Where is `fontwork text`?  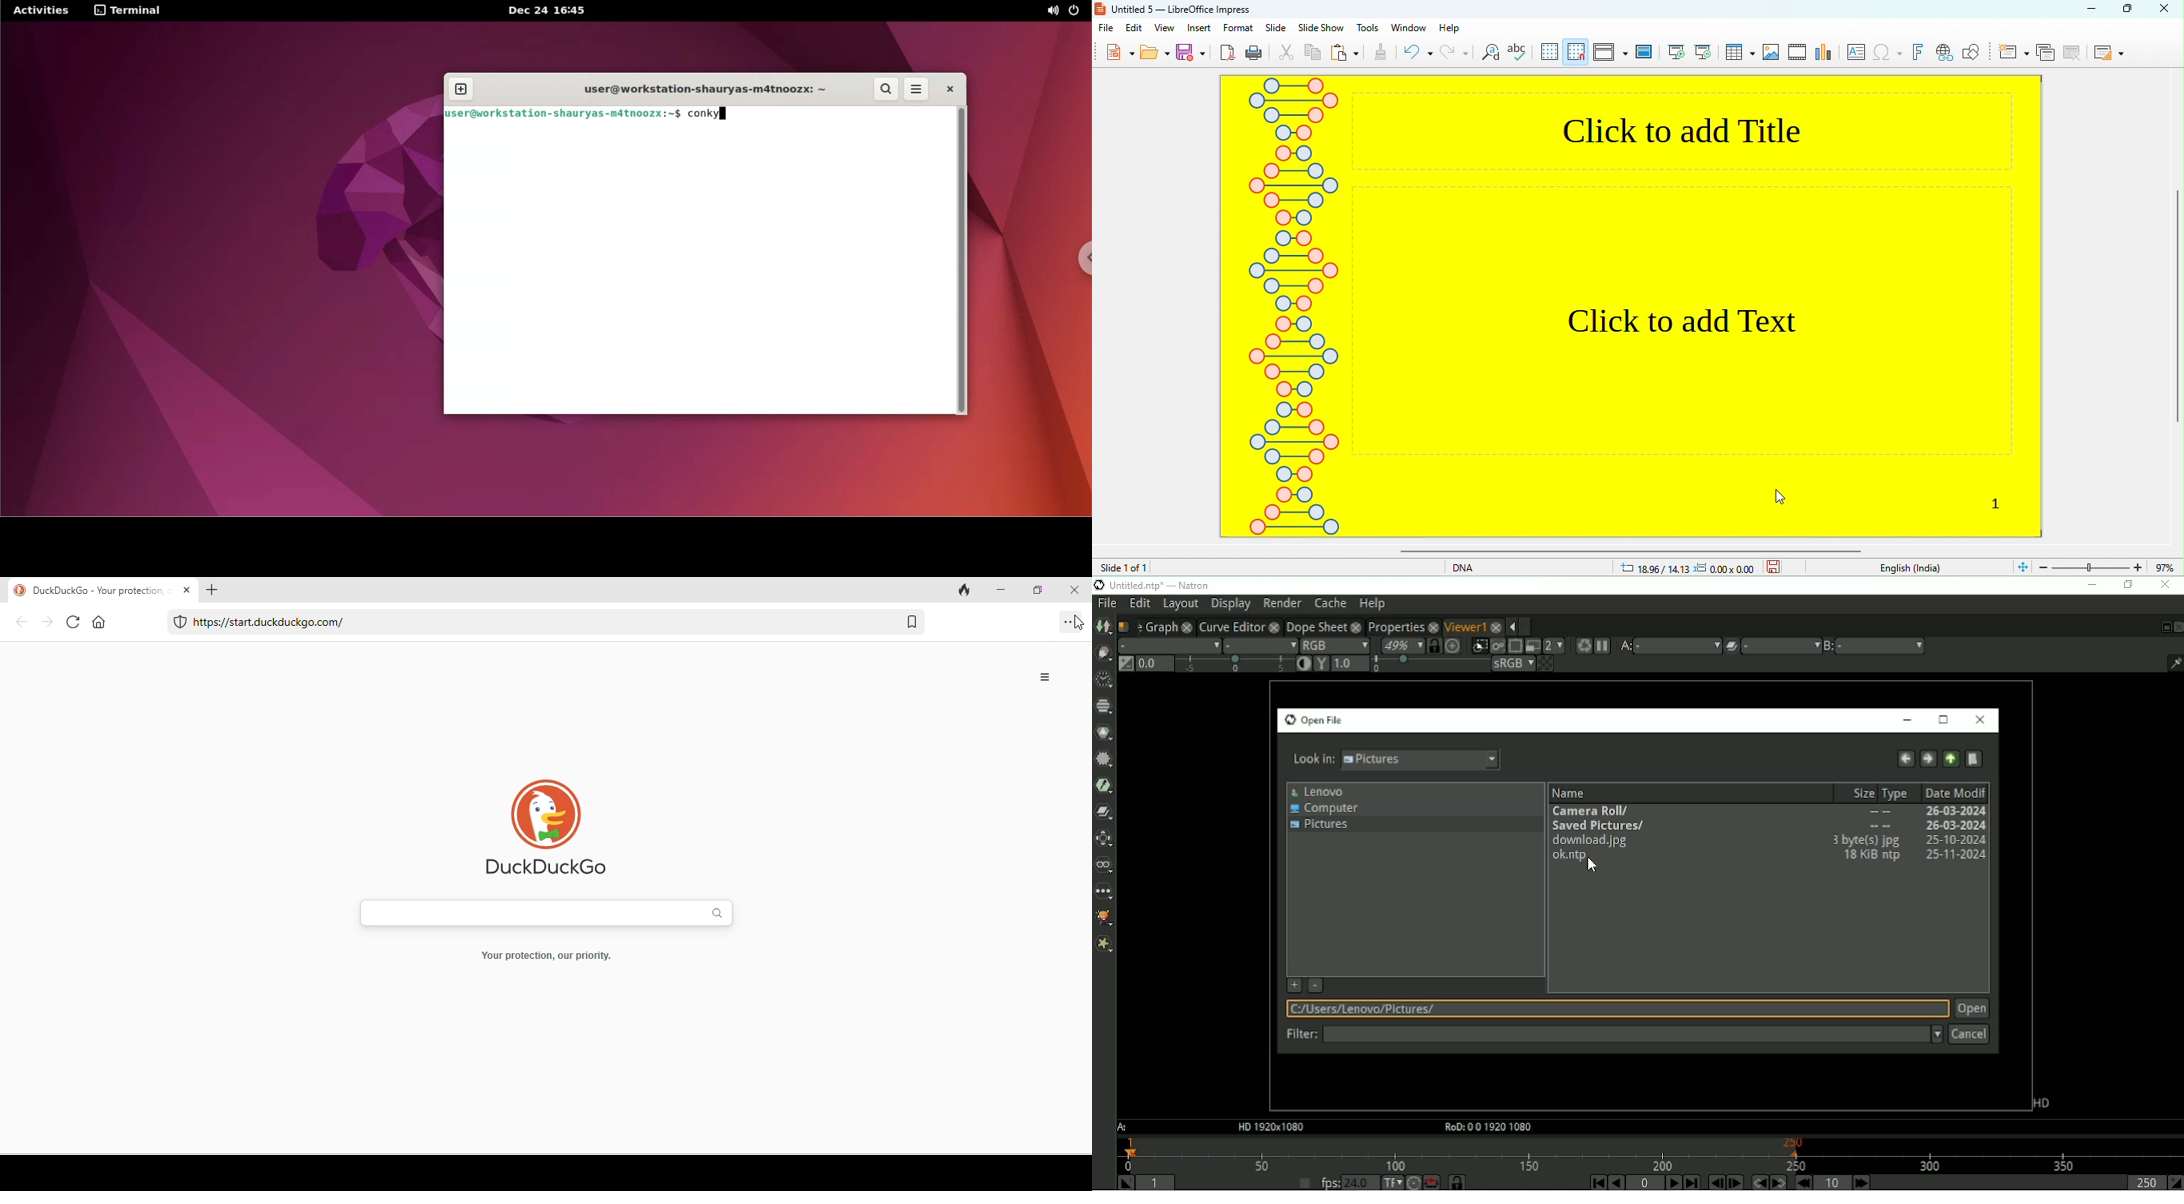 fontwork text is located at coordinates (1919, 52).